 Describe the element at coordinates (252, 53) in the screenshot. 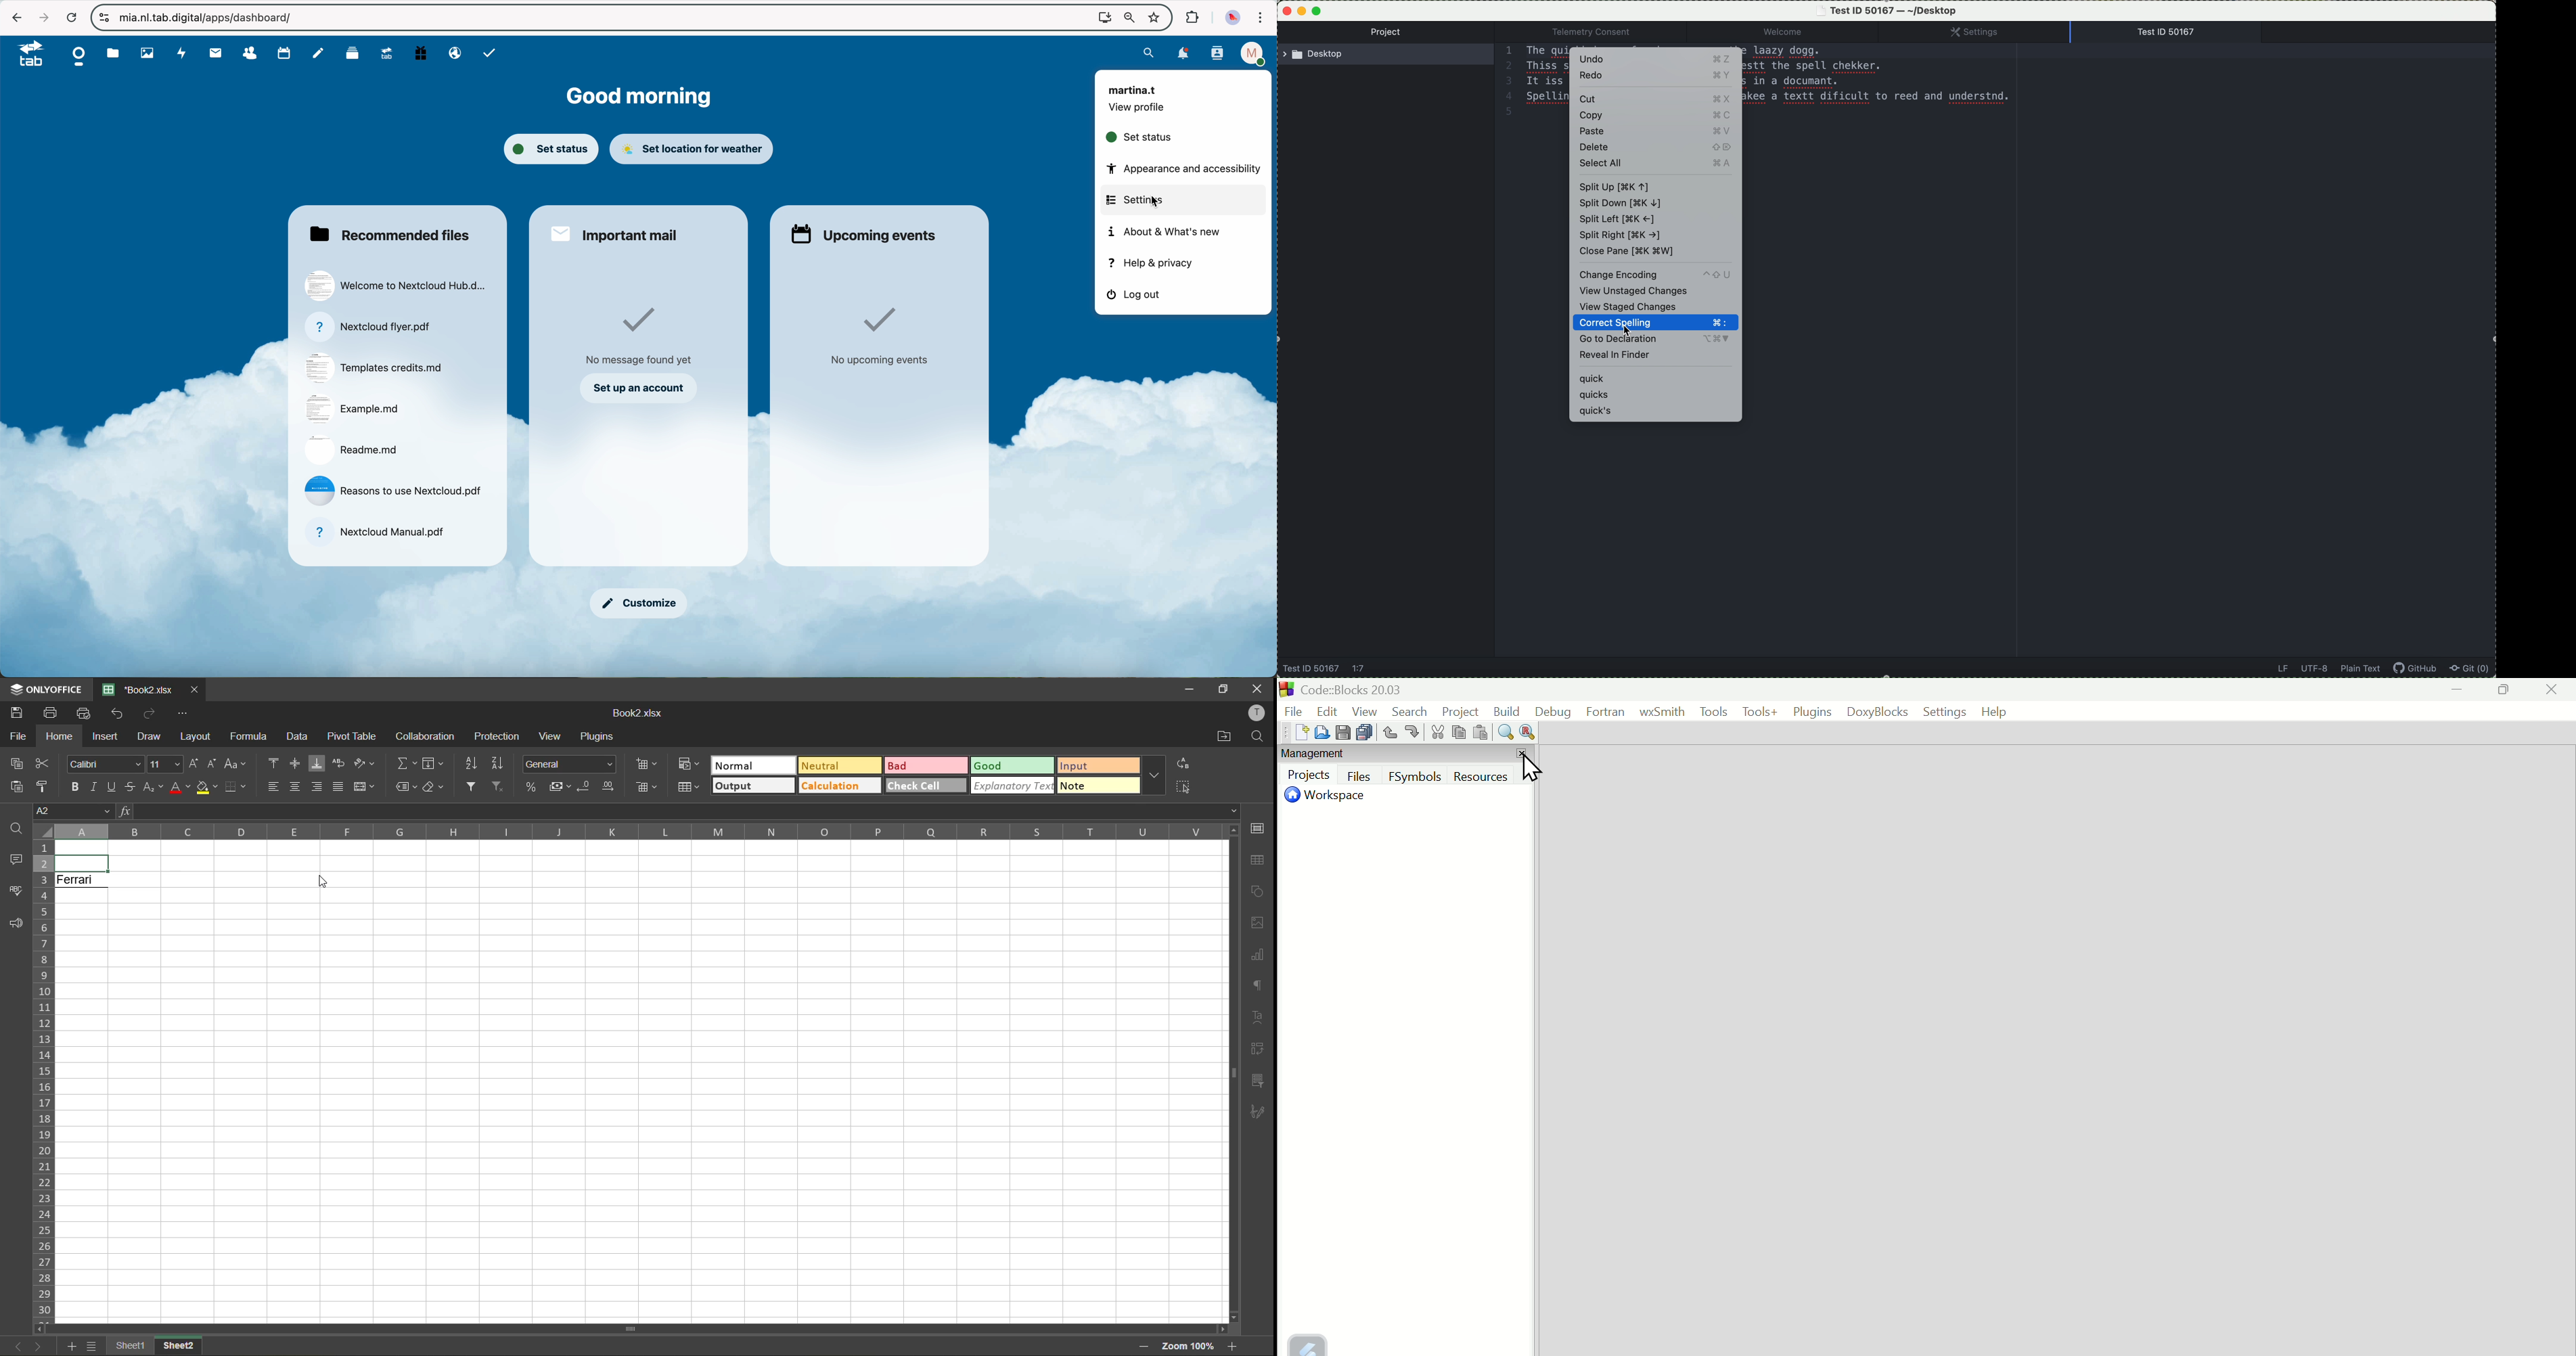

I see `contacts` at that location.